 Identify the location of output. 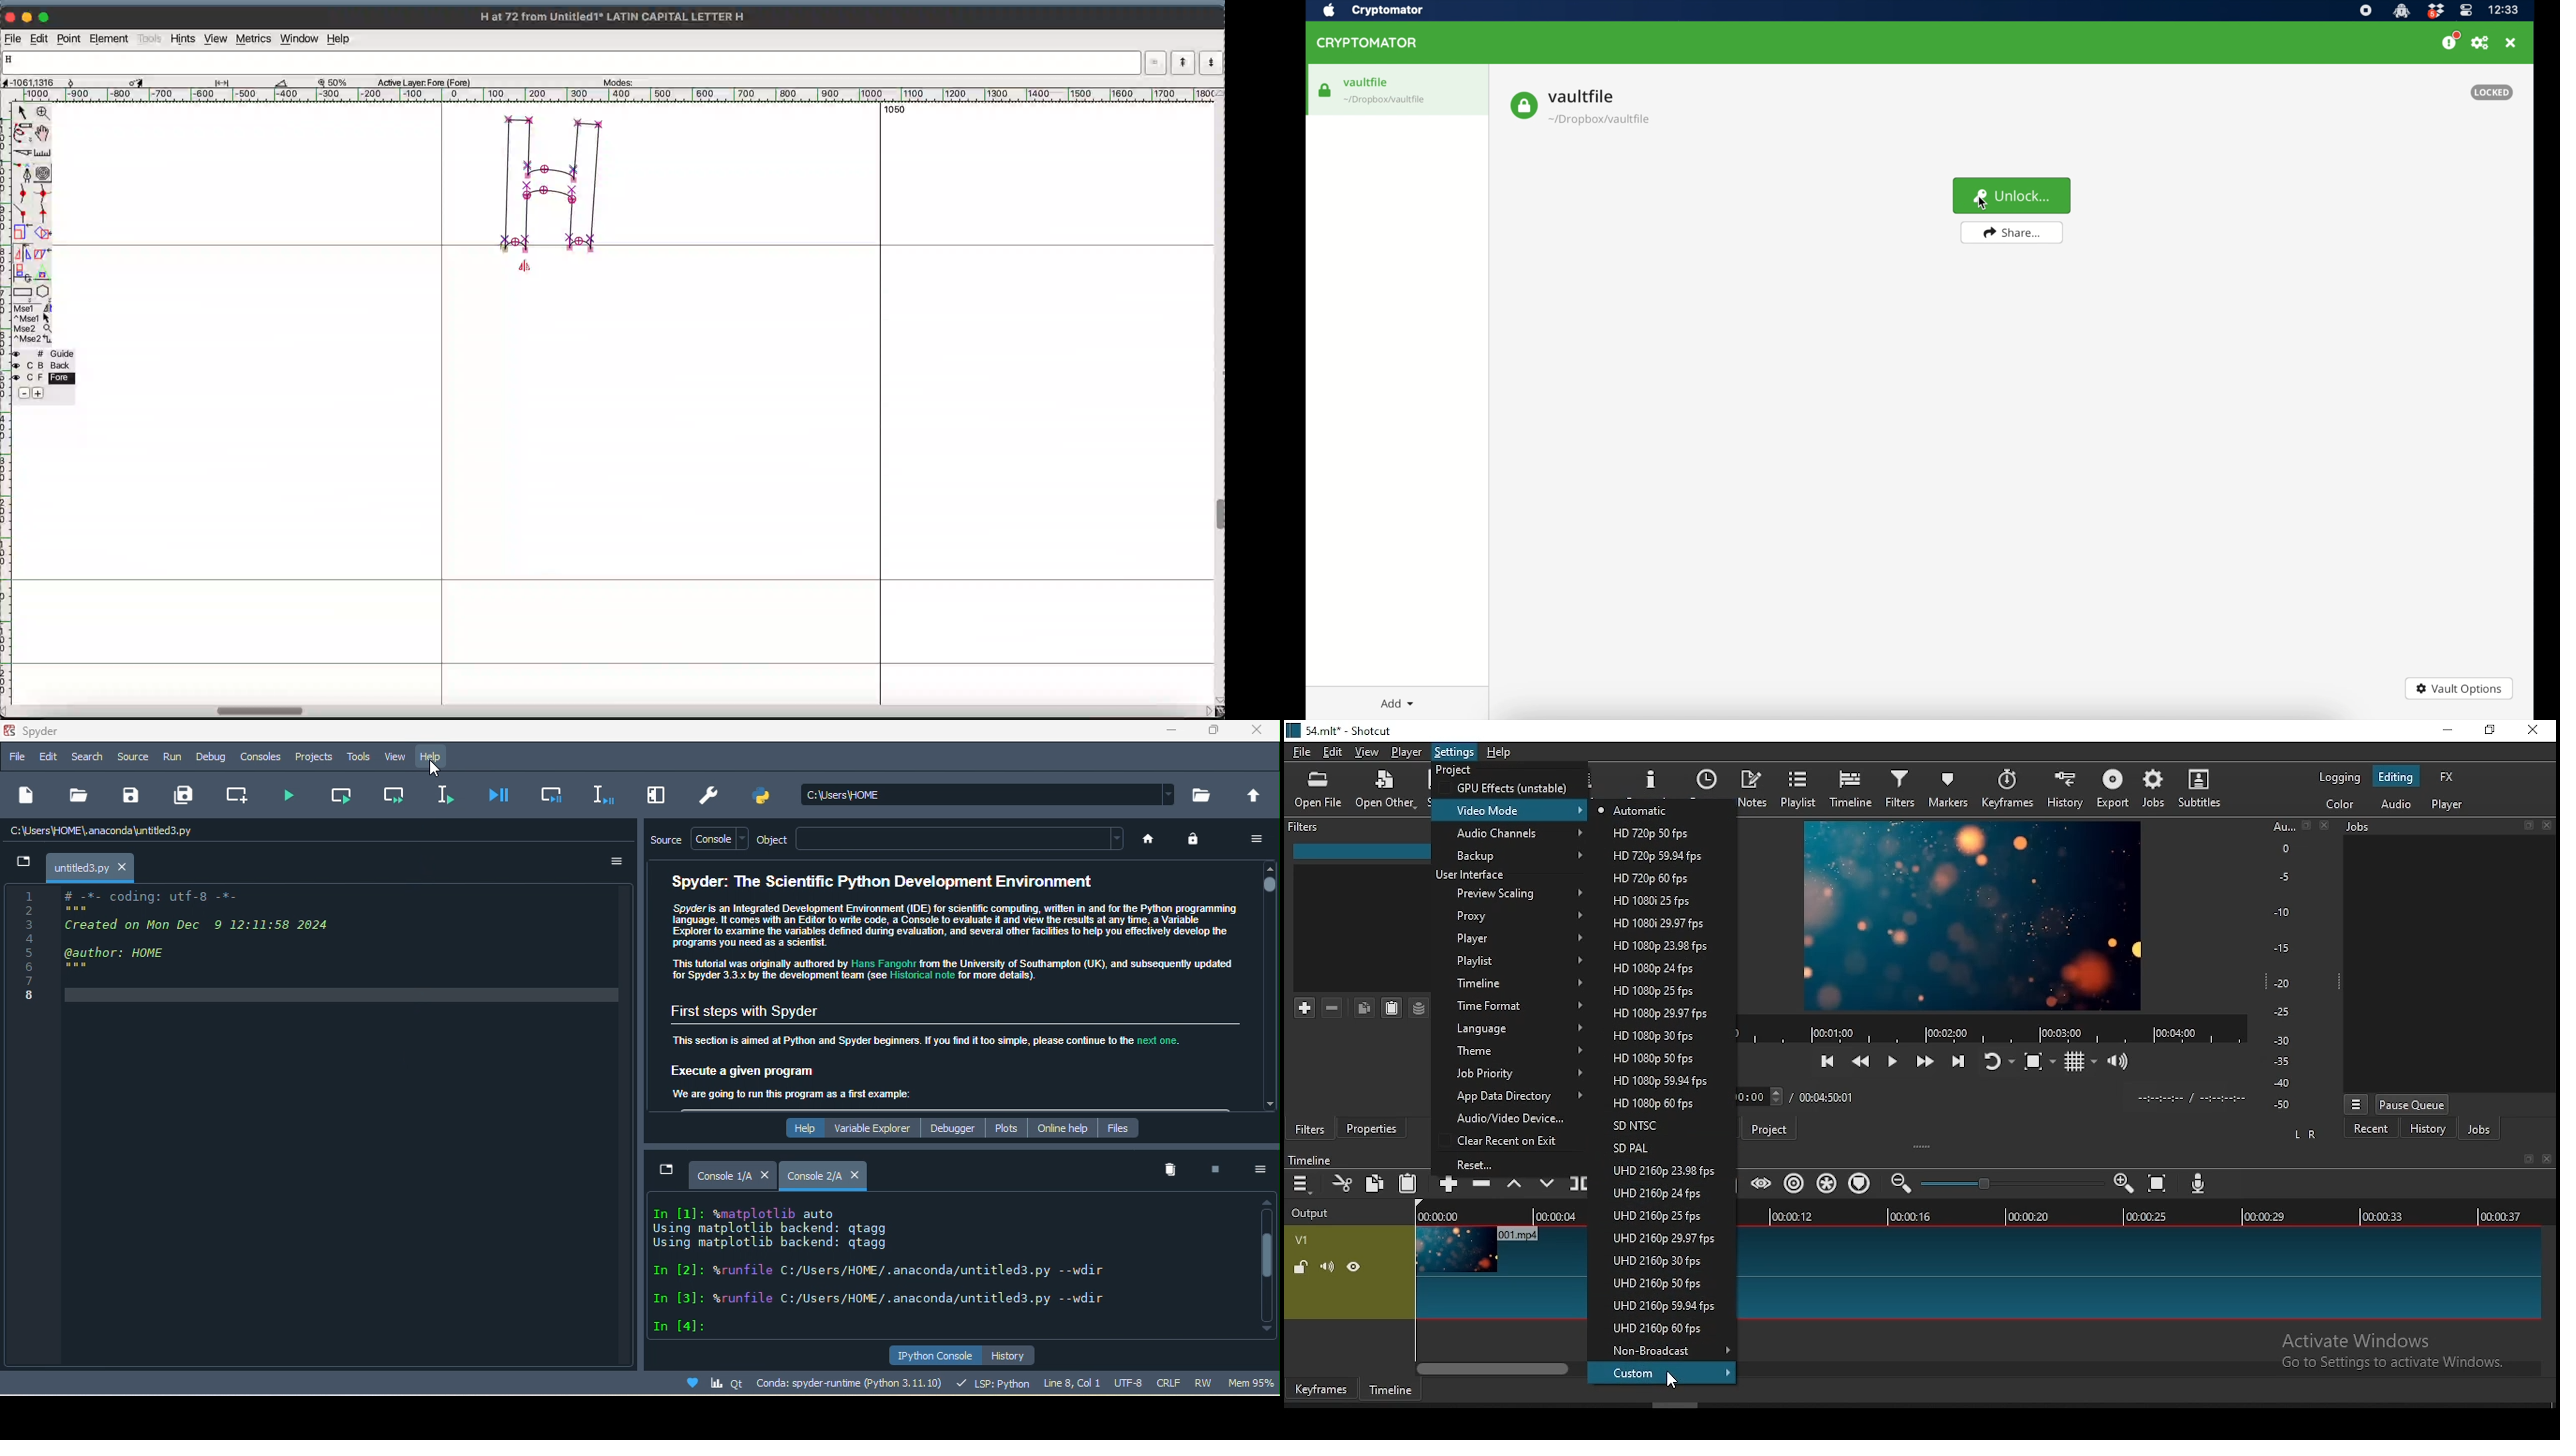
(1313, 1214).